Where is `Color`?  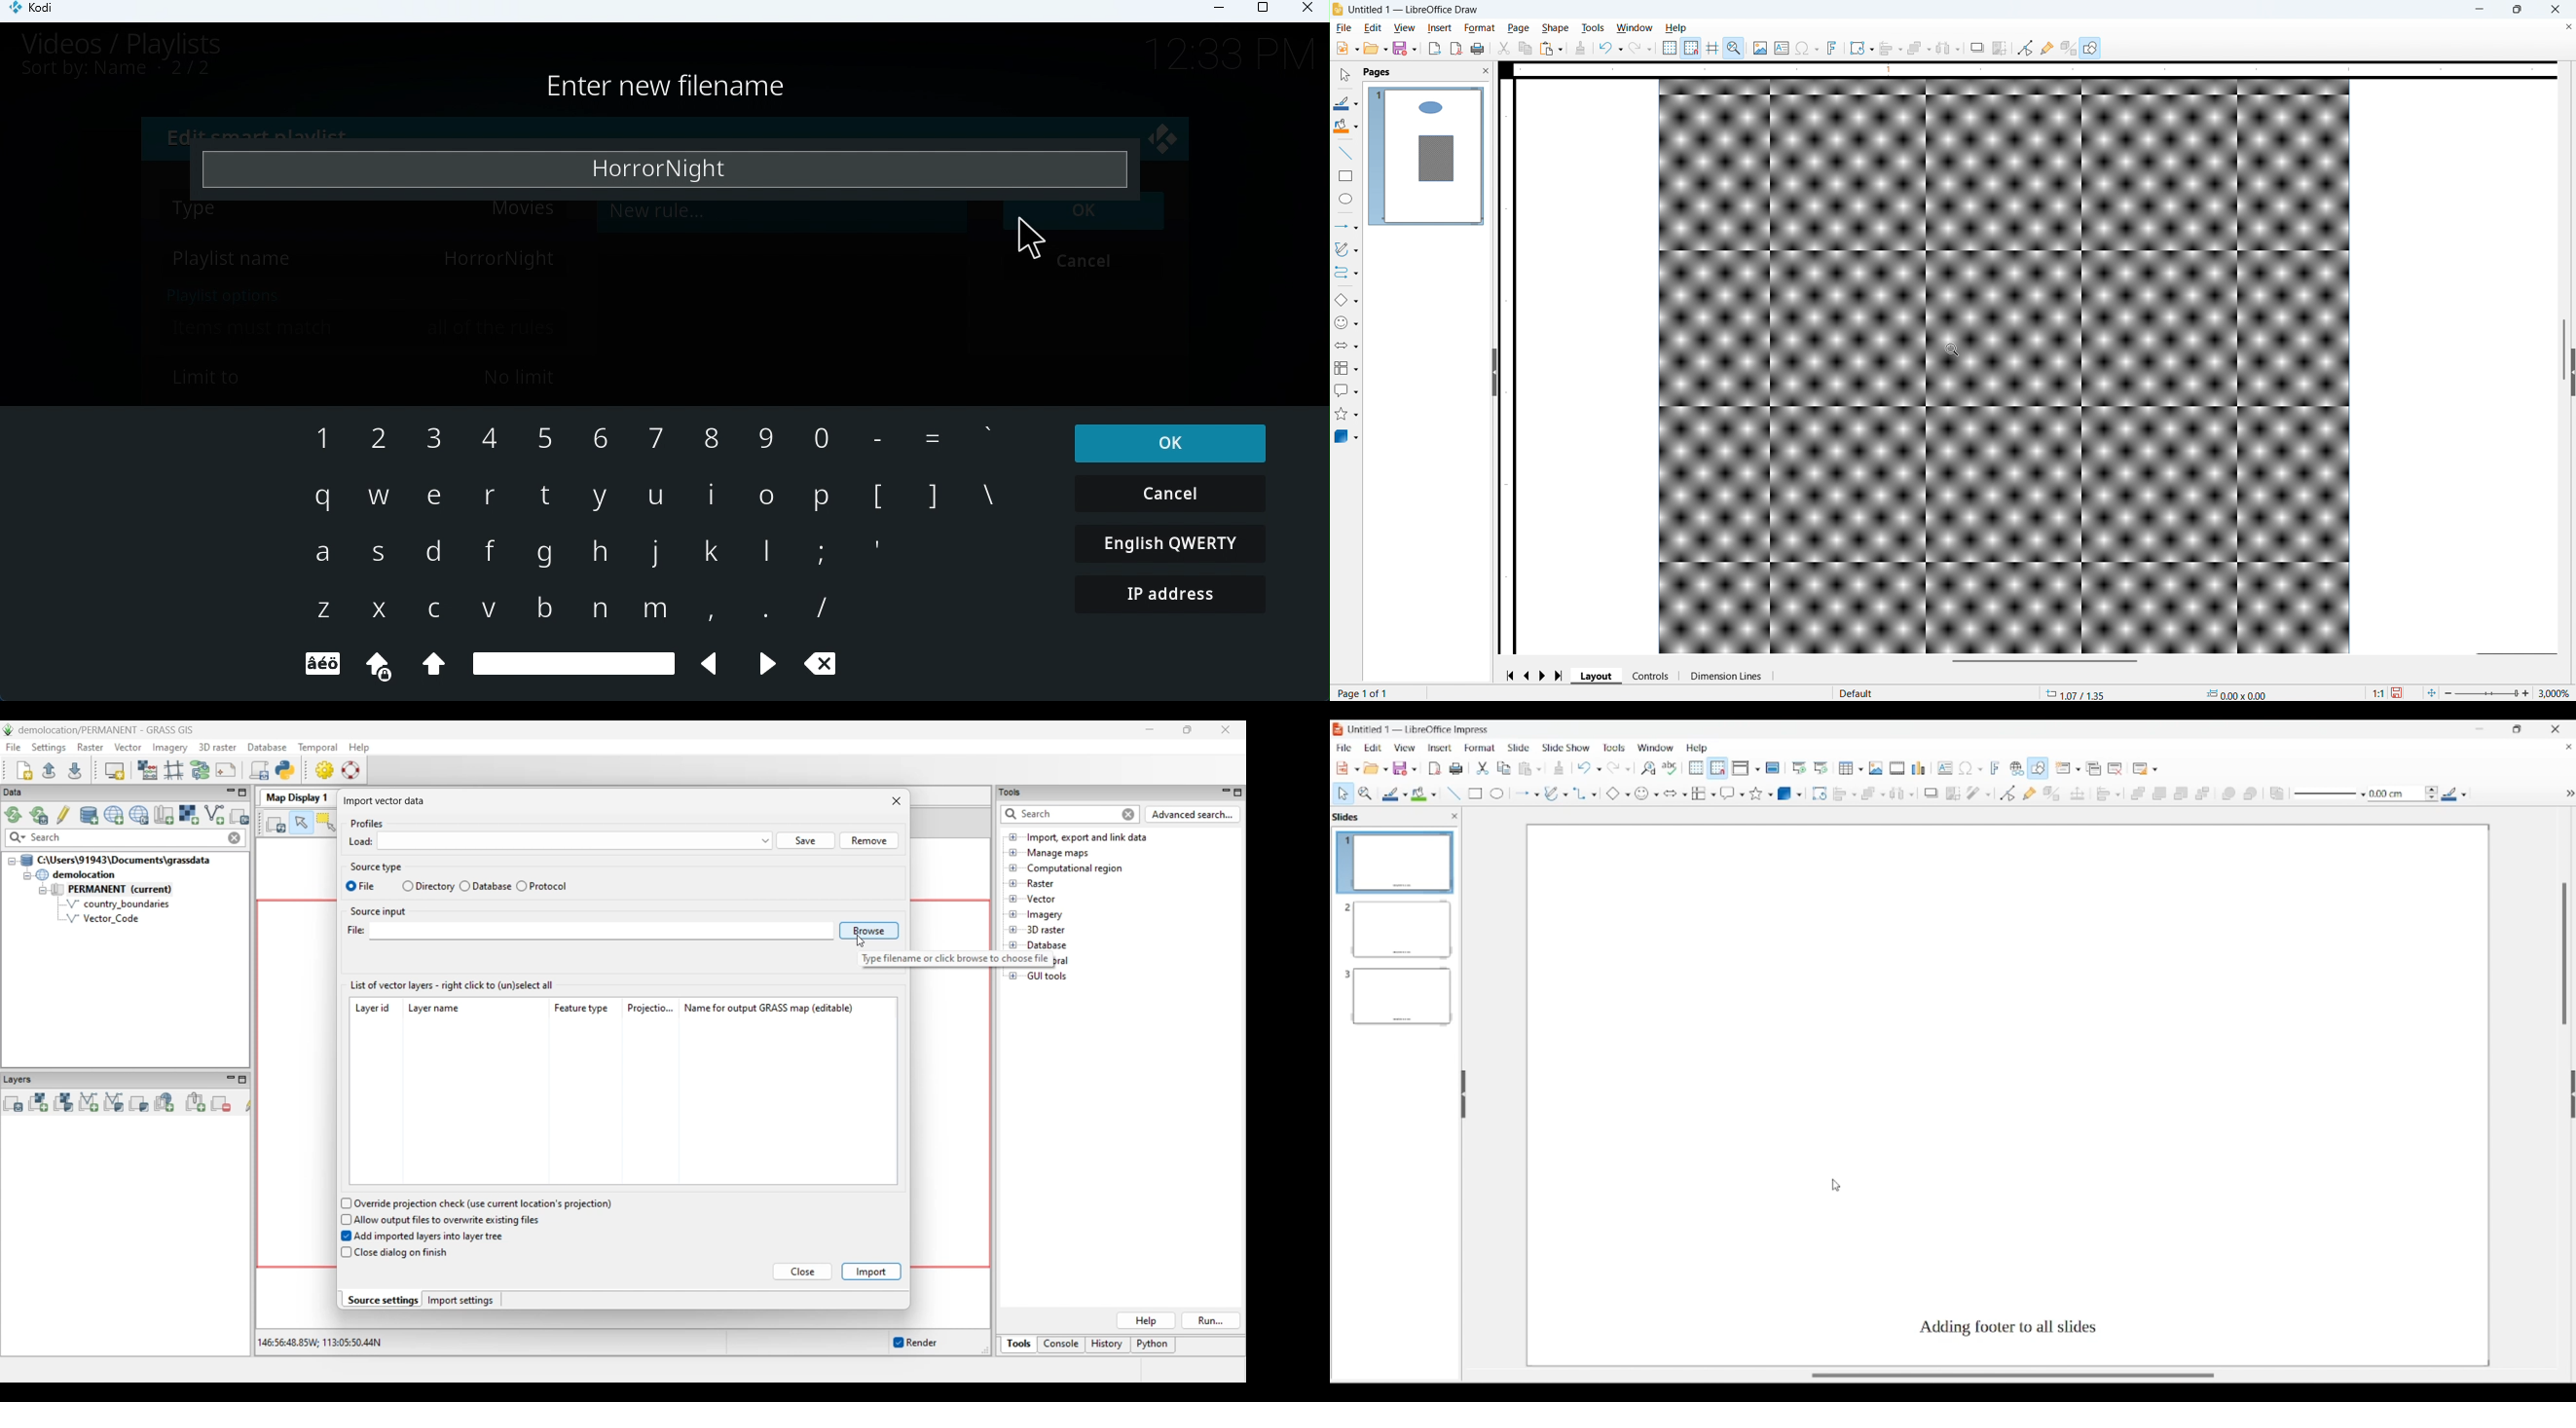
Color is located at coordinates (1422, 792).